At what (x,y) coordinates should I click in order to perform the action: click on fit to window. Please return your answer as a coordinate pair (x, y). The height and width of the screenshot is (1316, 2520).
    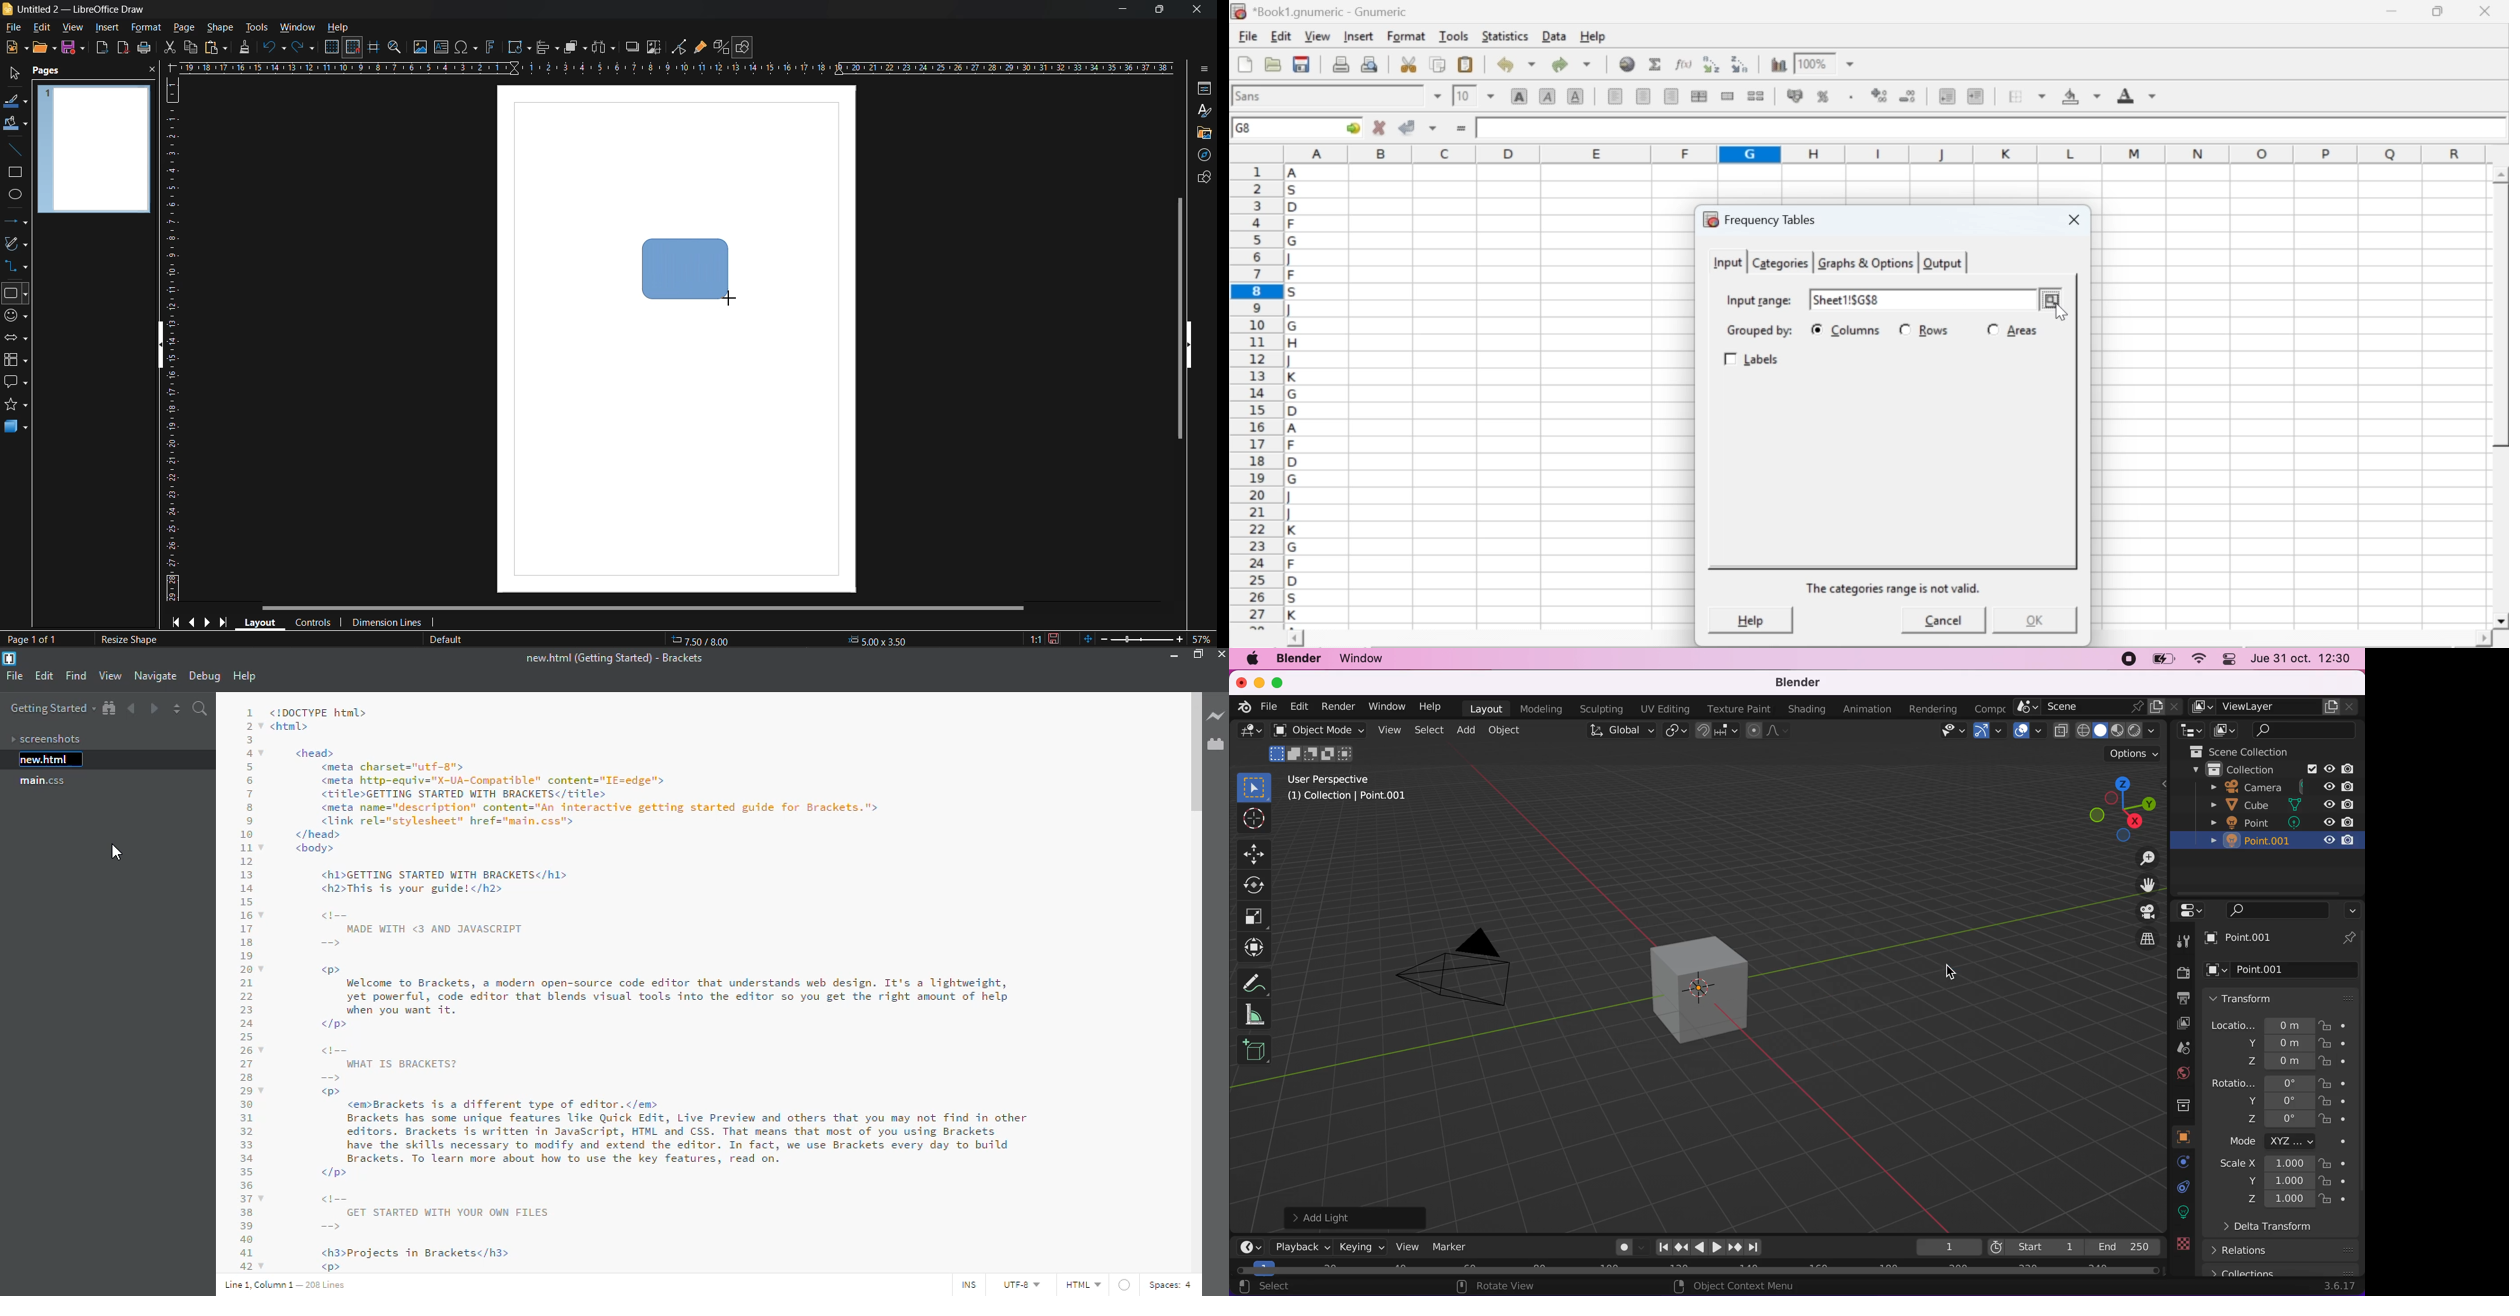
    Looking at the image, I should click on (1087, 638).